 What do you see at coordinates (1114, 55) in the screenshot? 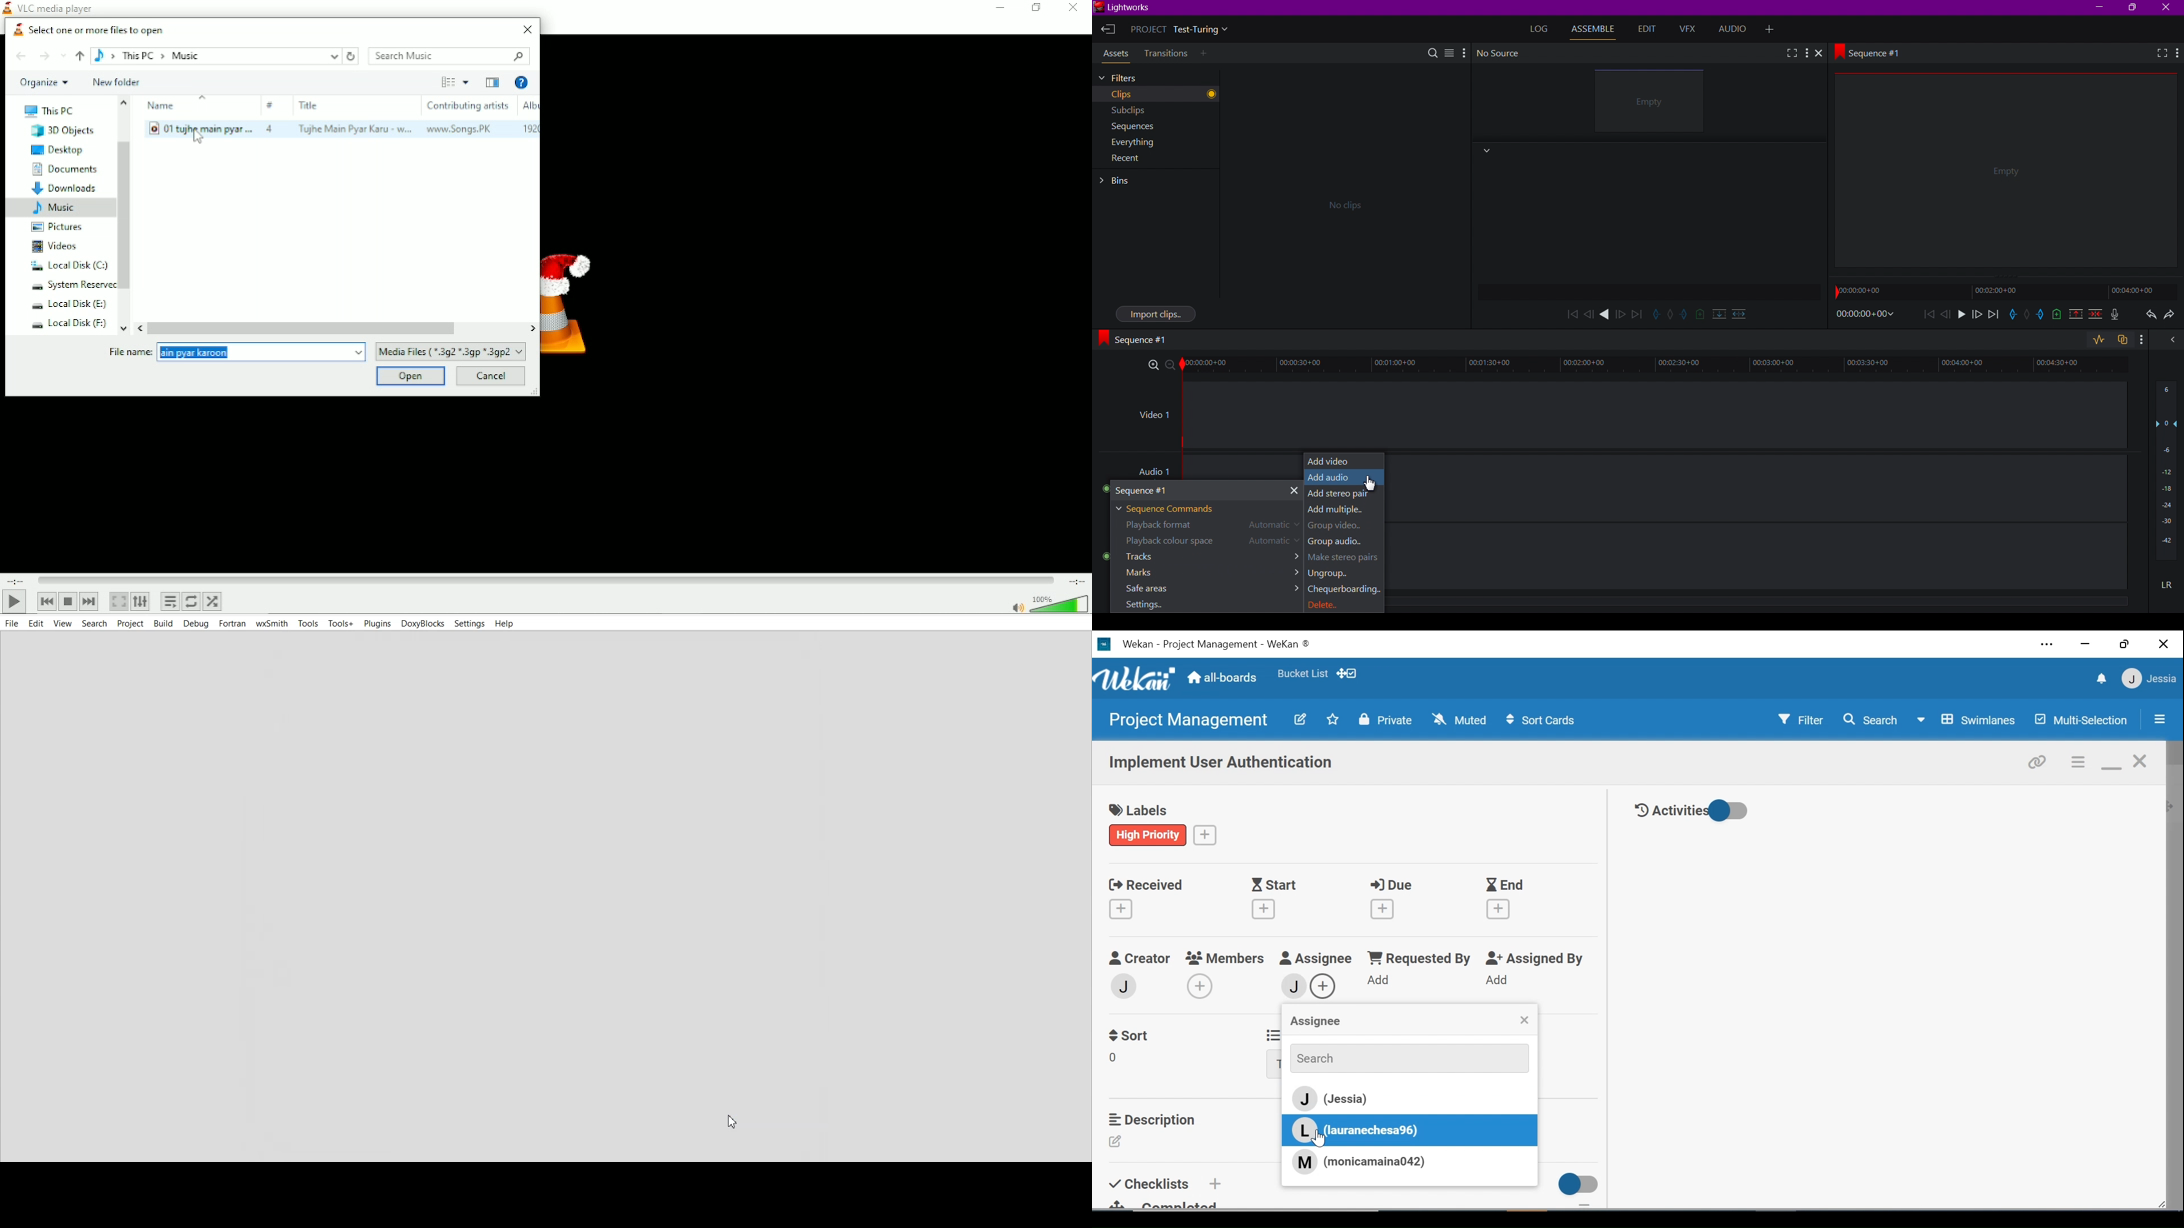
I see `Assets` at bounding box center [1114, 55].